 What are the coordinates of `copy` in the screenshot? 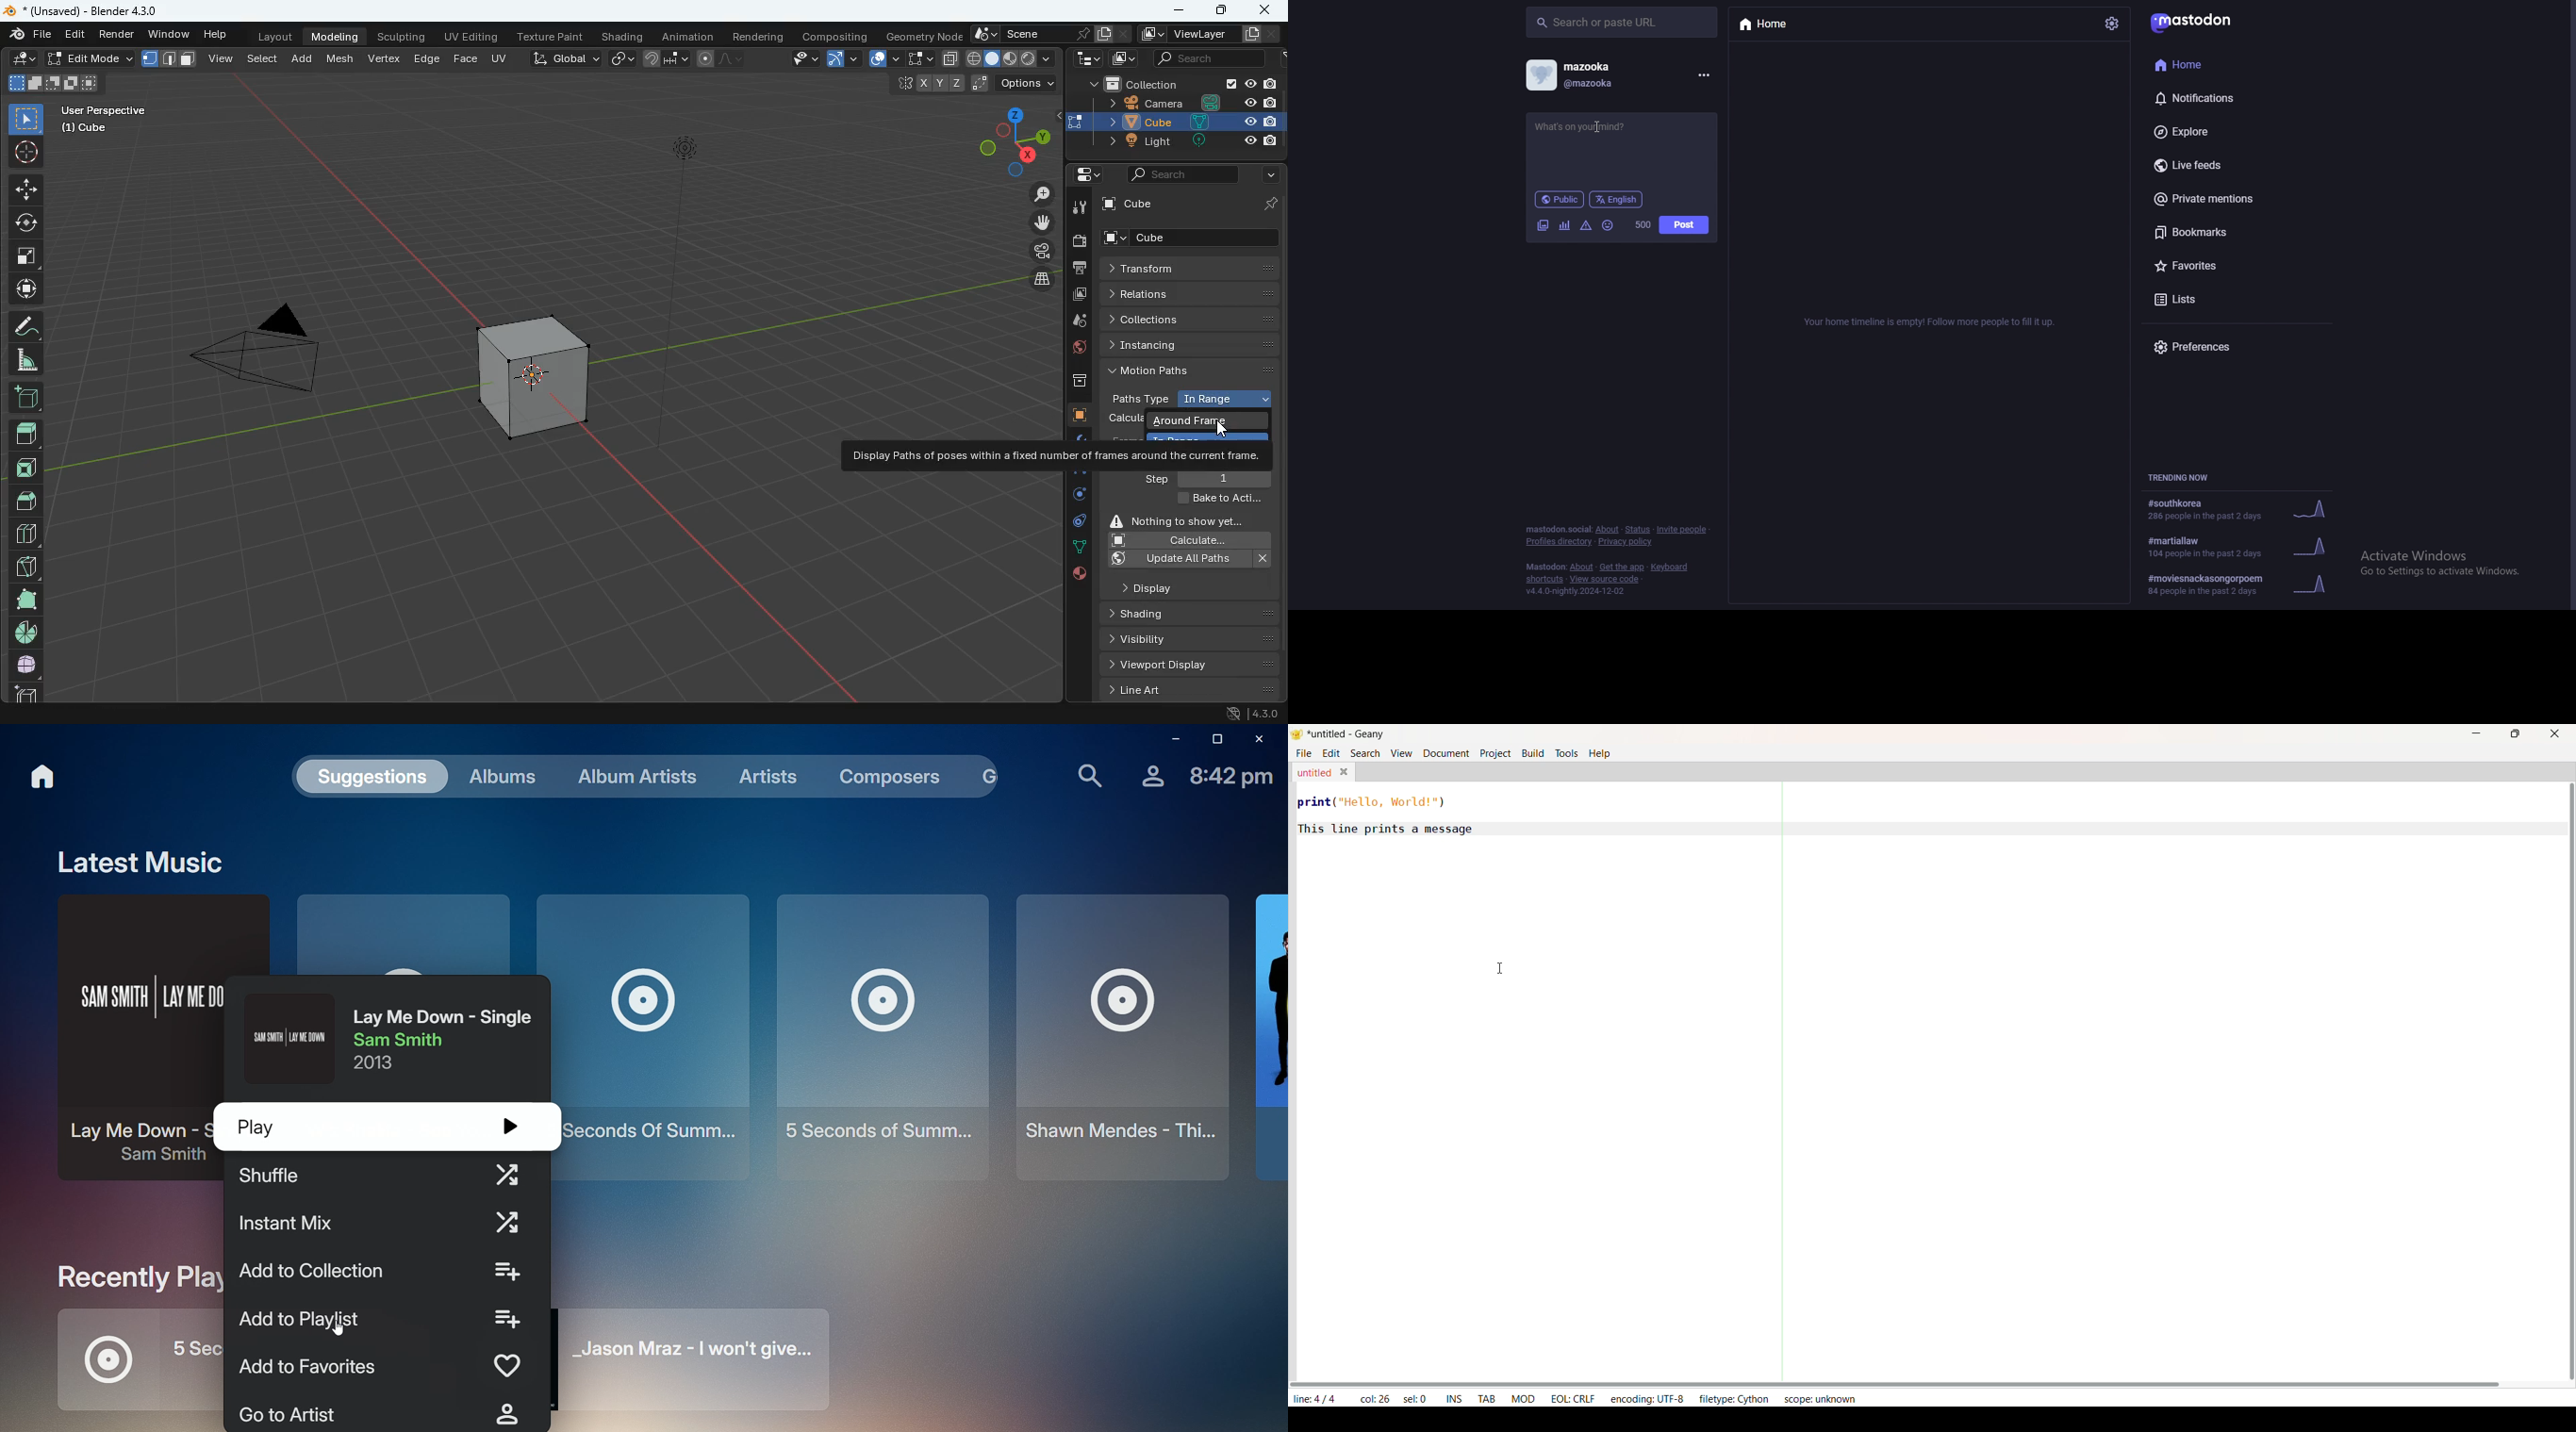 It's located at (949, 58).